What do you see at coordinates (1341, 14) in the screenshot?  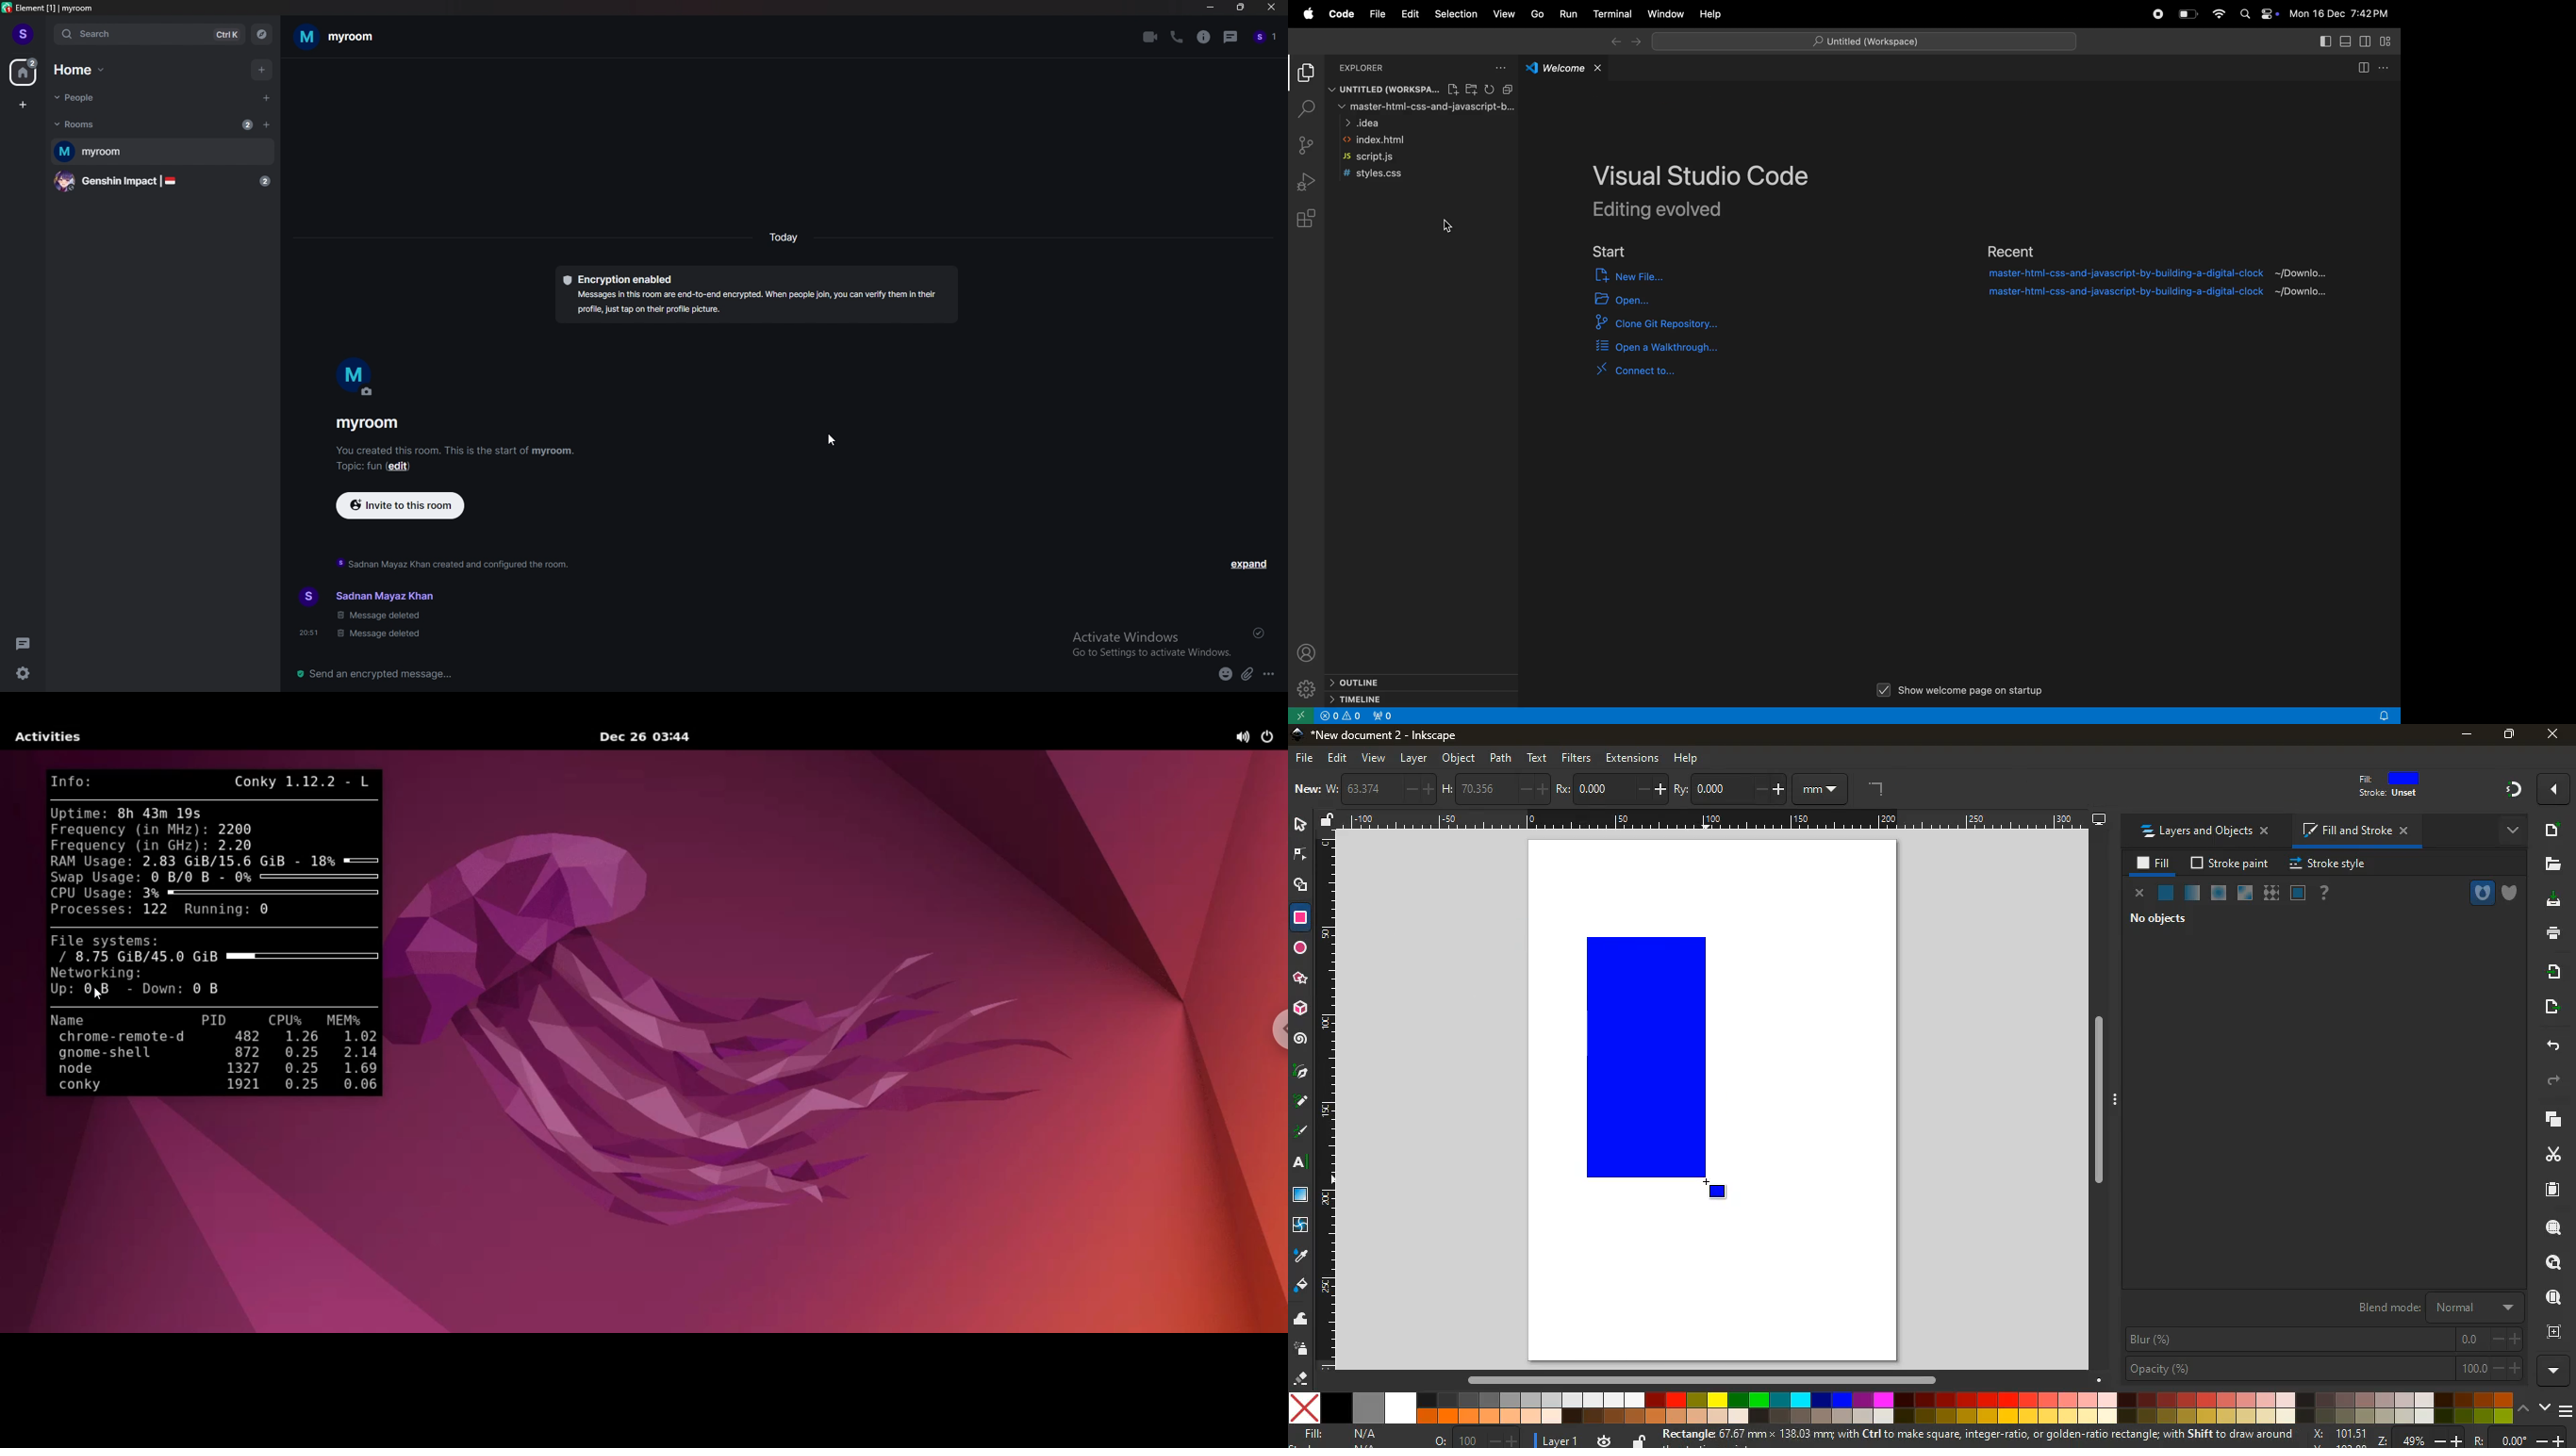 I see `code` at bounding box center [1341, 14].